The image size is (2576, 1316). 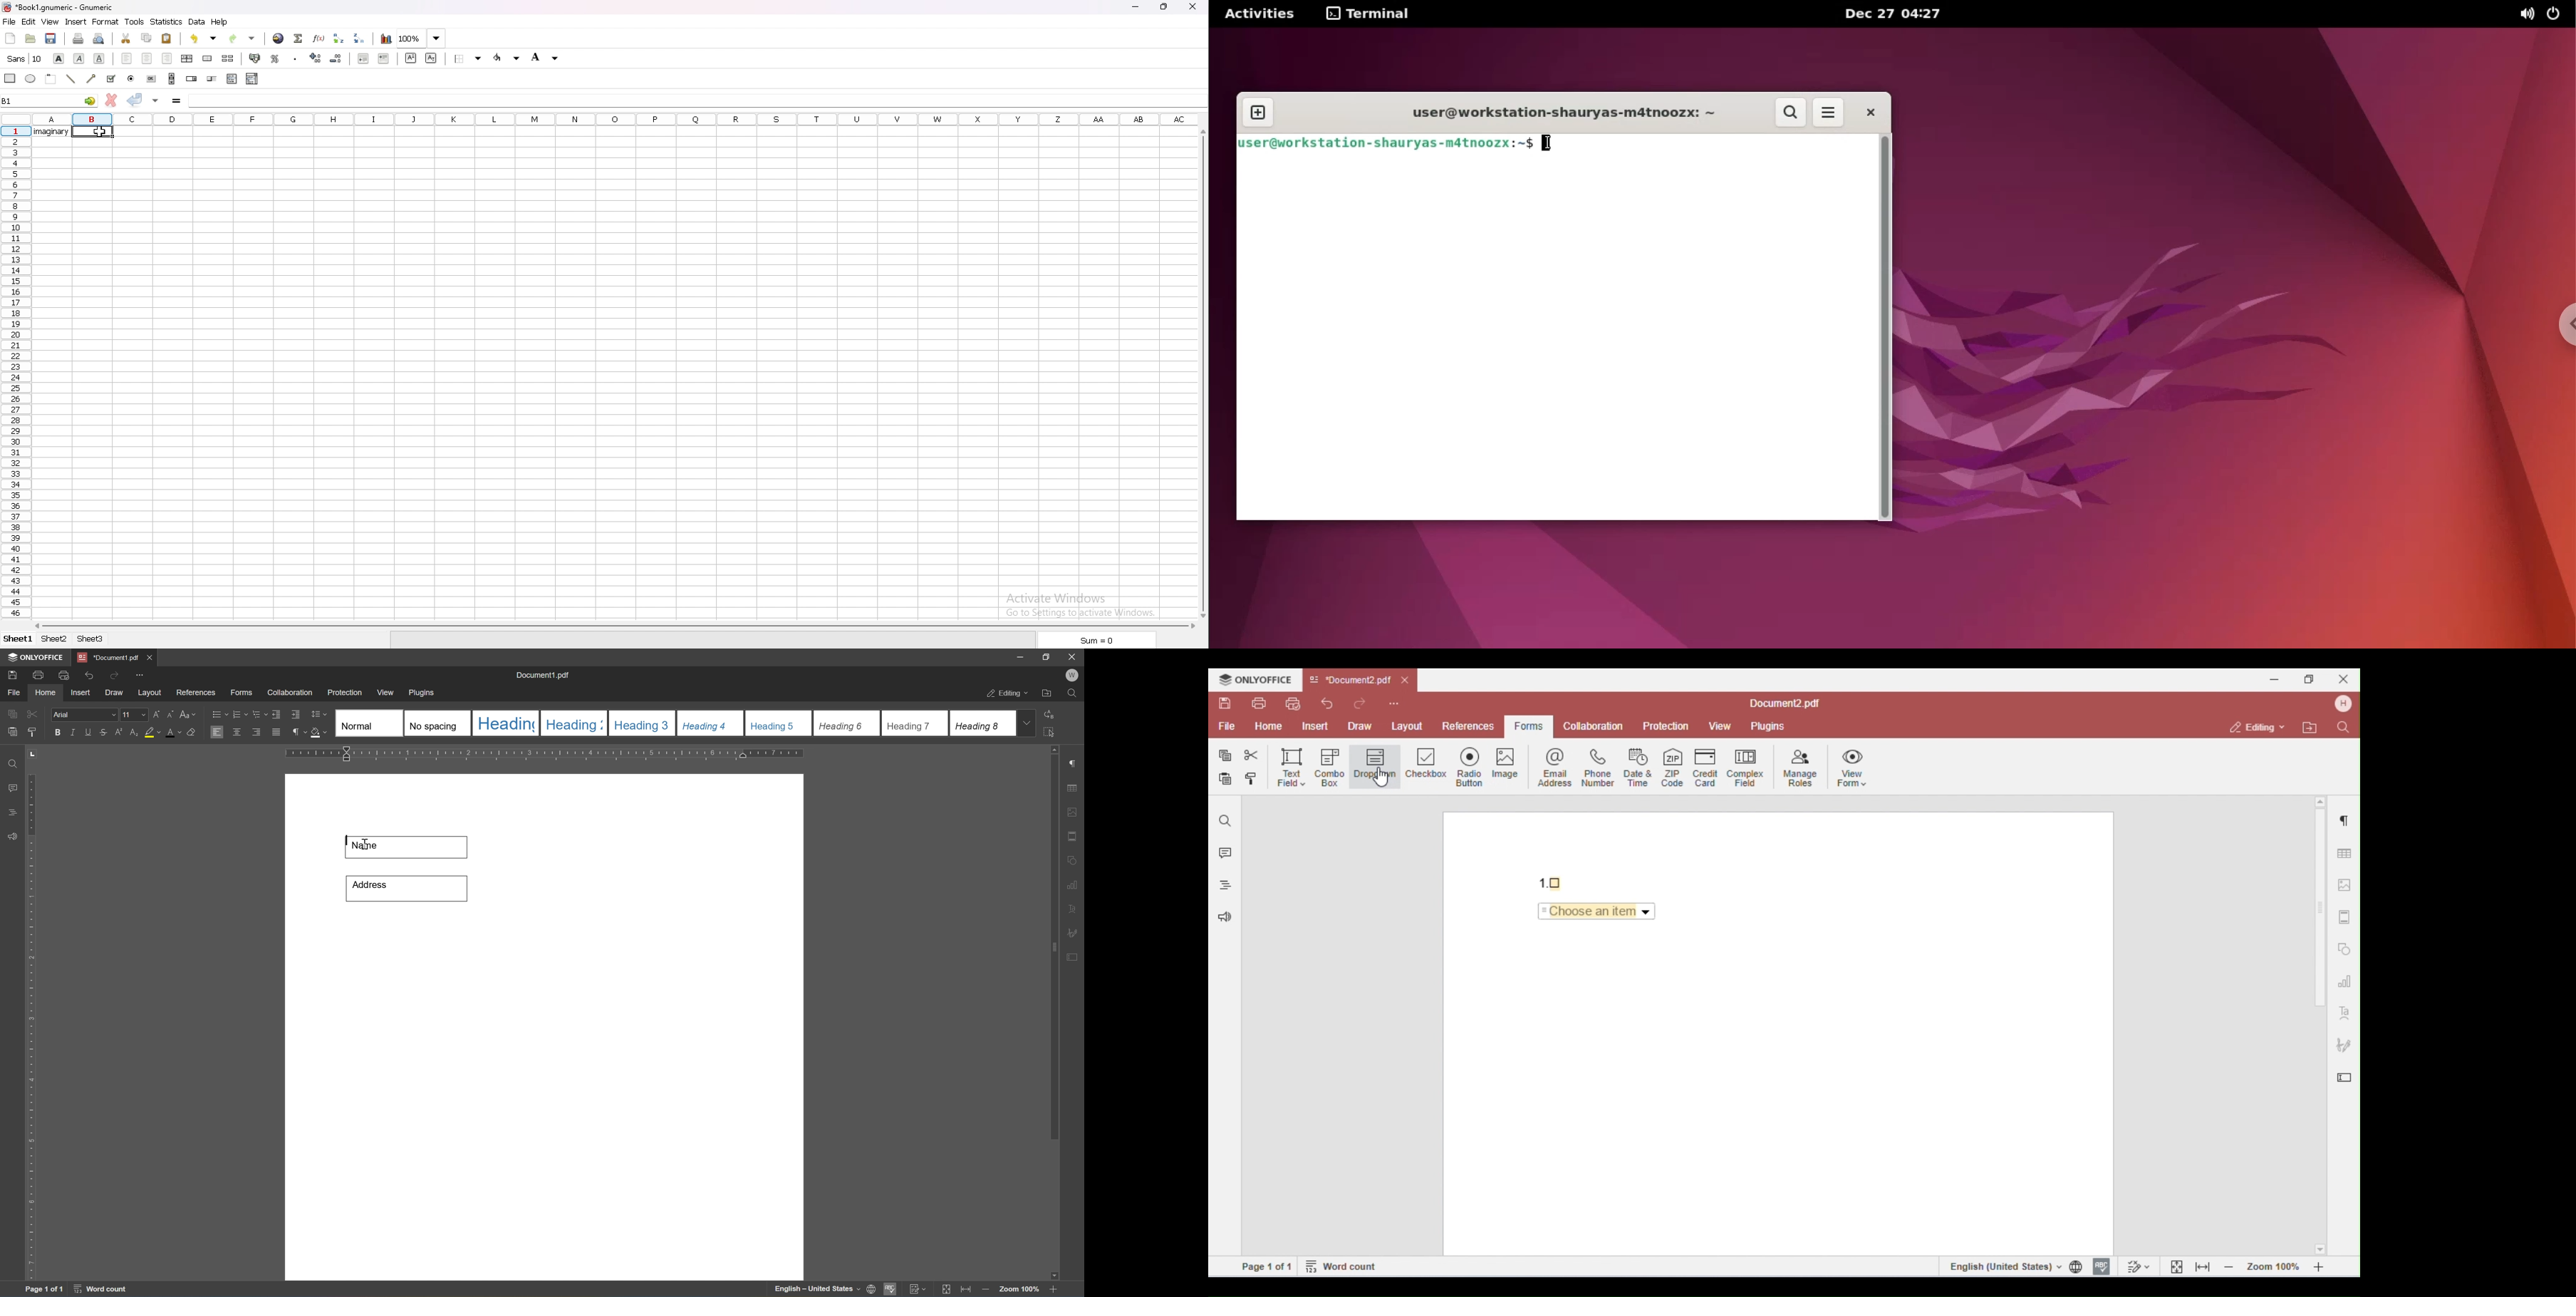 What do you see at coordinates (126, 38) in the screenshot?
I see `cut` at bounding box center [126, 38].